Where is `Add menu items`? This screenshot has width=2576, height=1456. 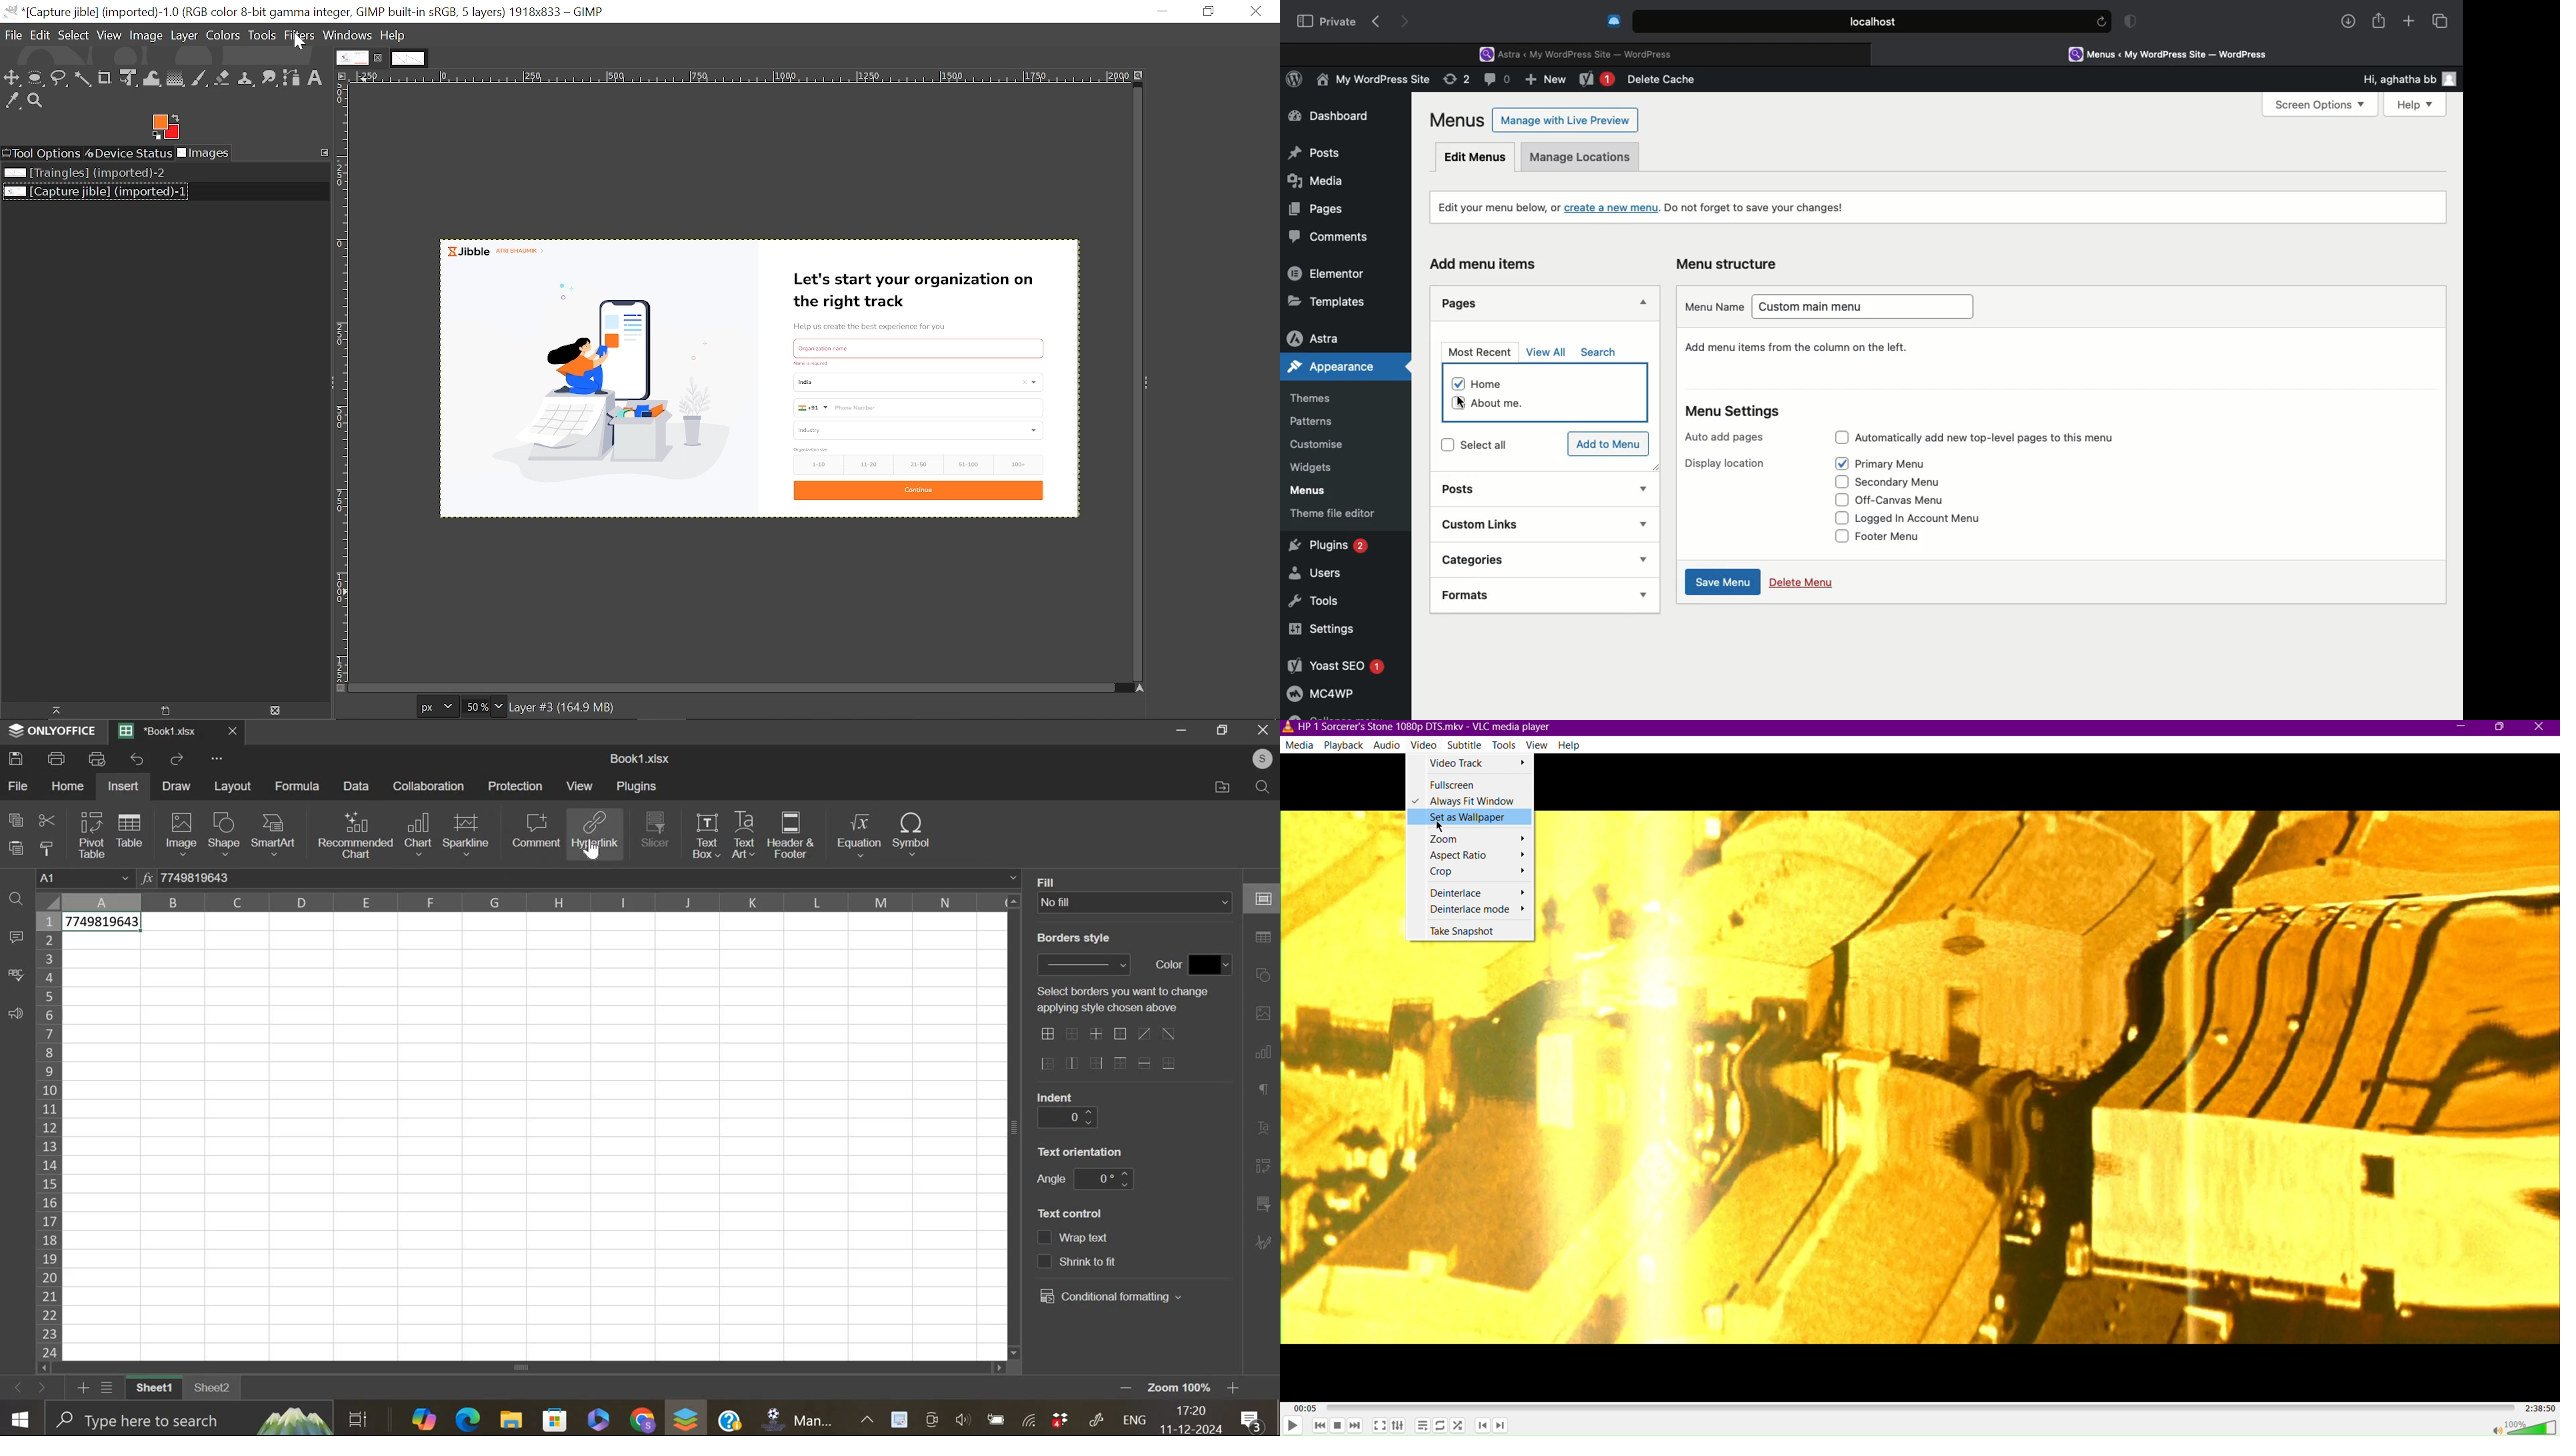 Add menu items is located at coordinates (1490, 265).